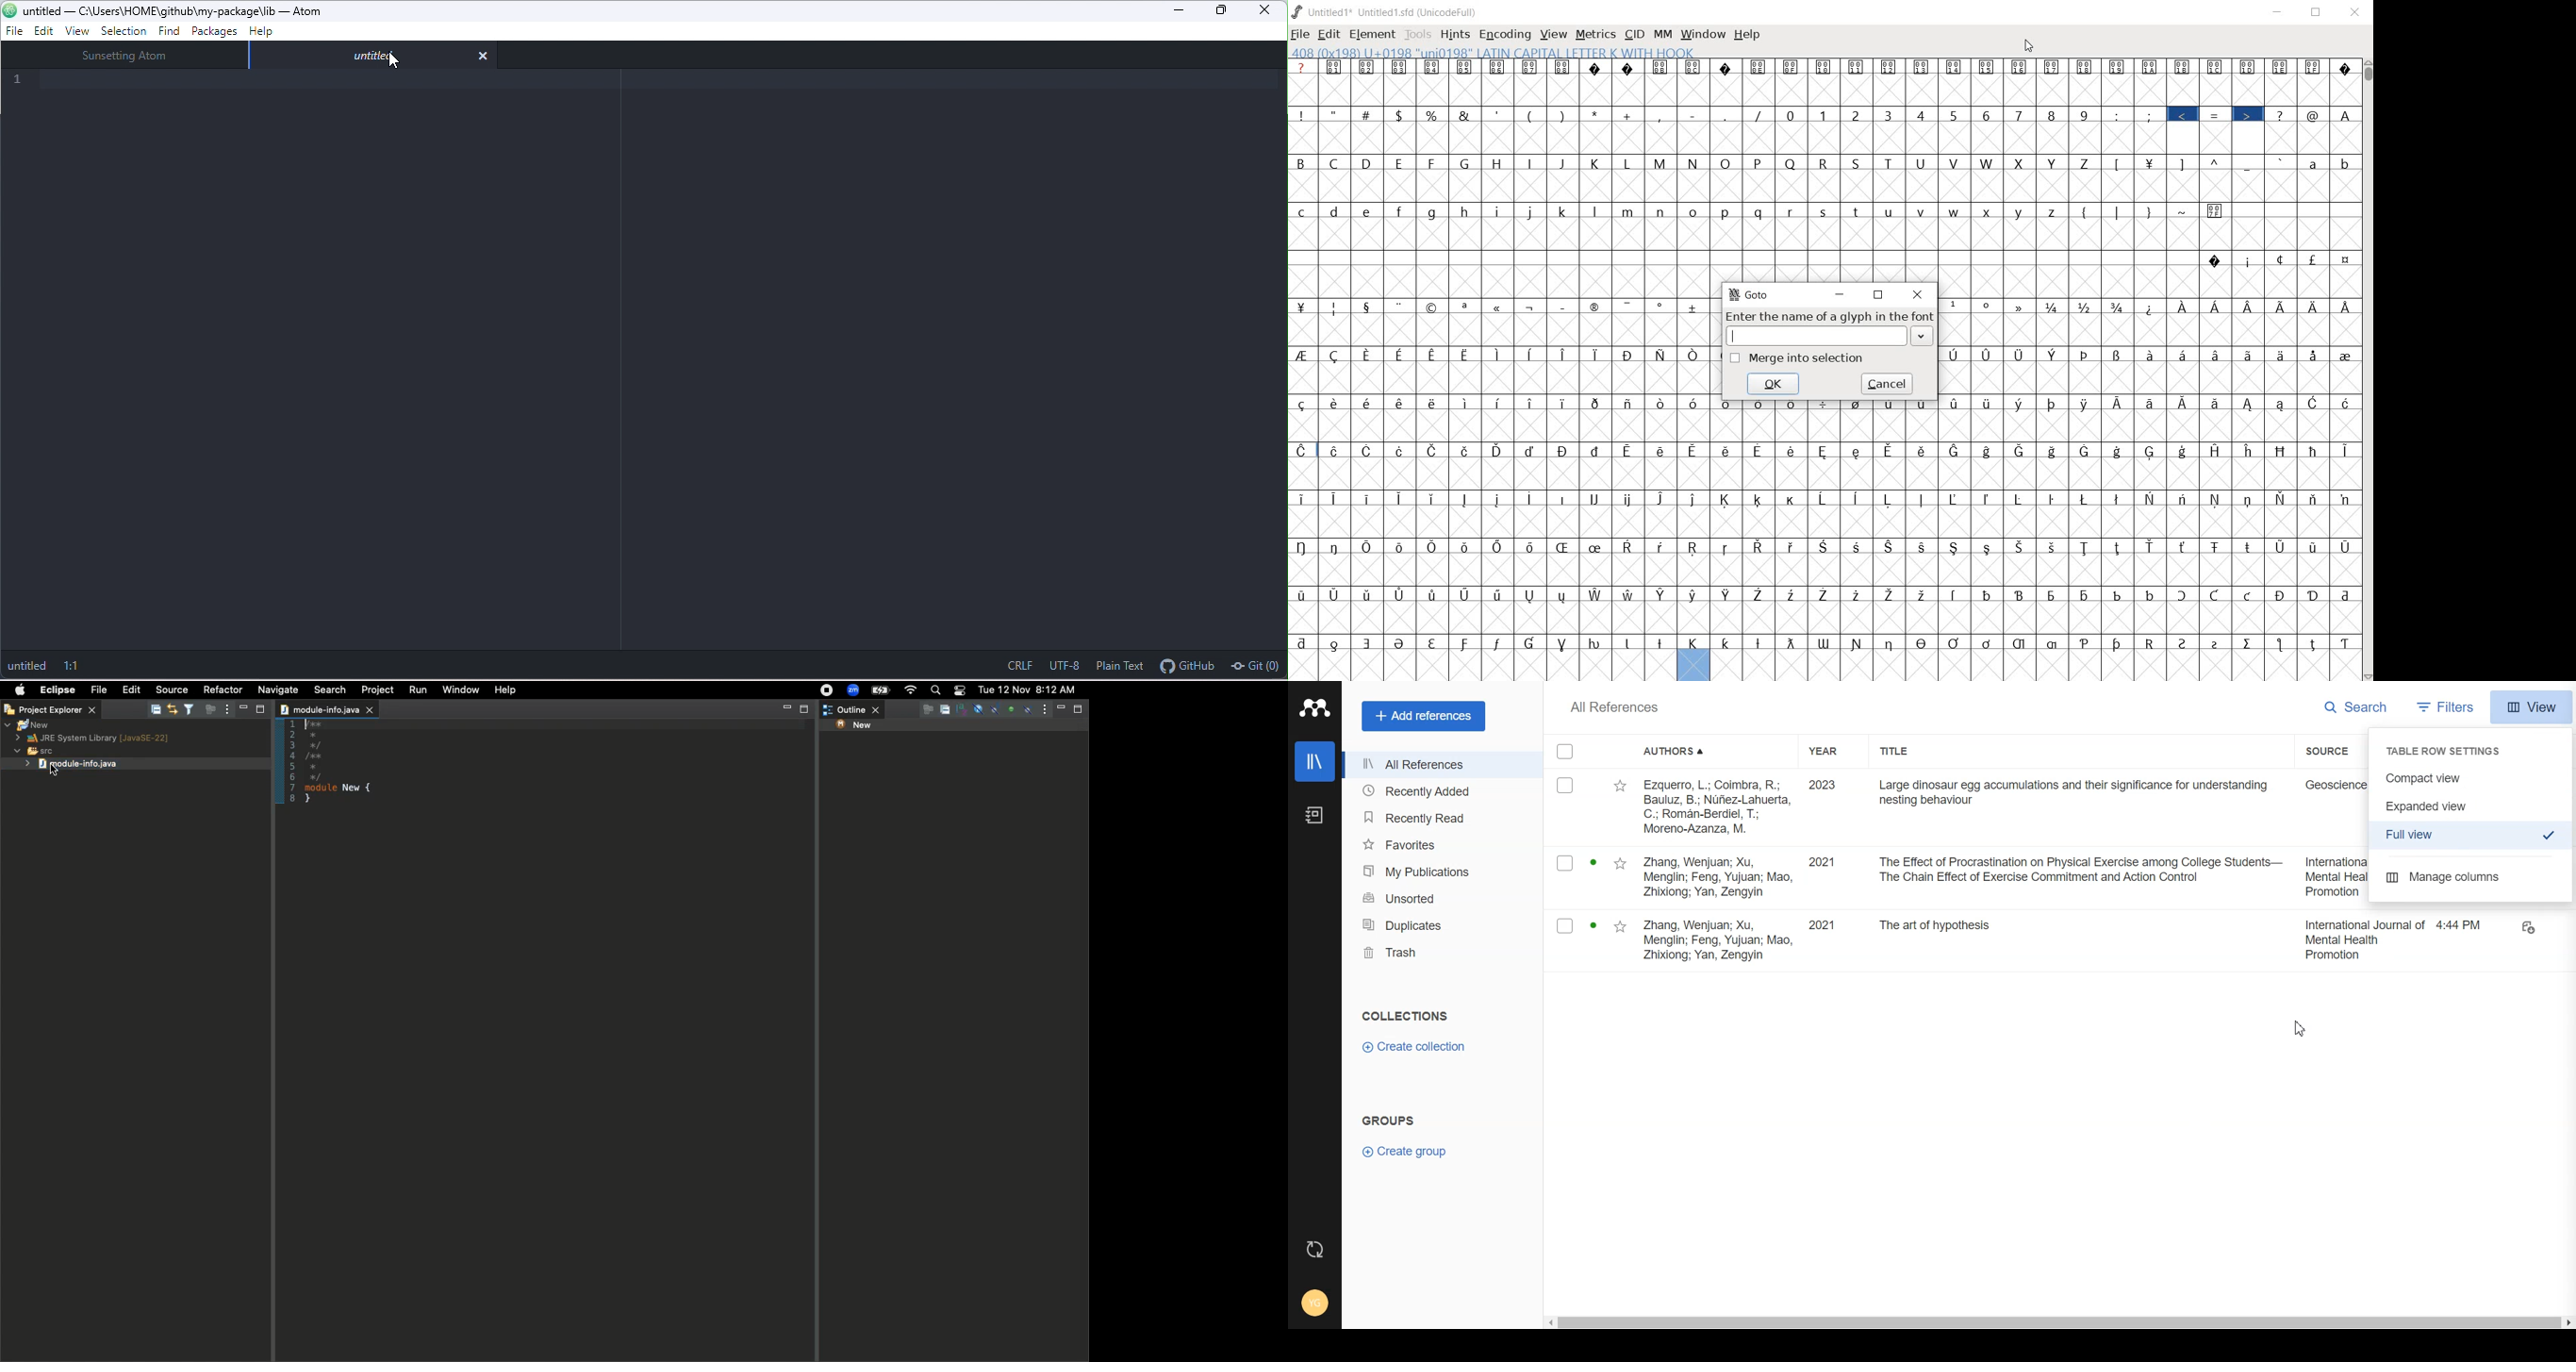 This screenshot has height=1372, width=2576. I want to click on empty glyph slots, so click(1827, 186).